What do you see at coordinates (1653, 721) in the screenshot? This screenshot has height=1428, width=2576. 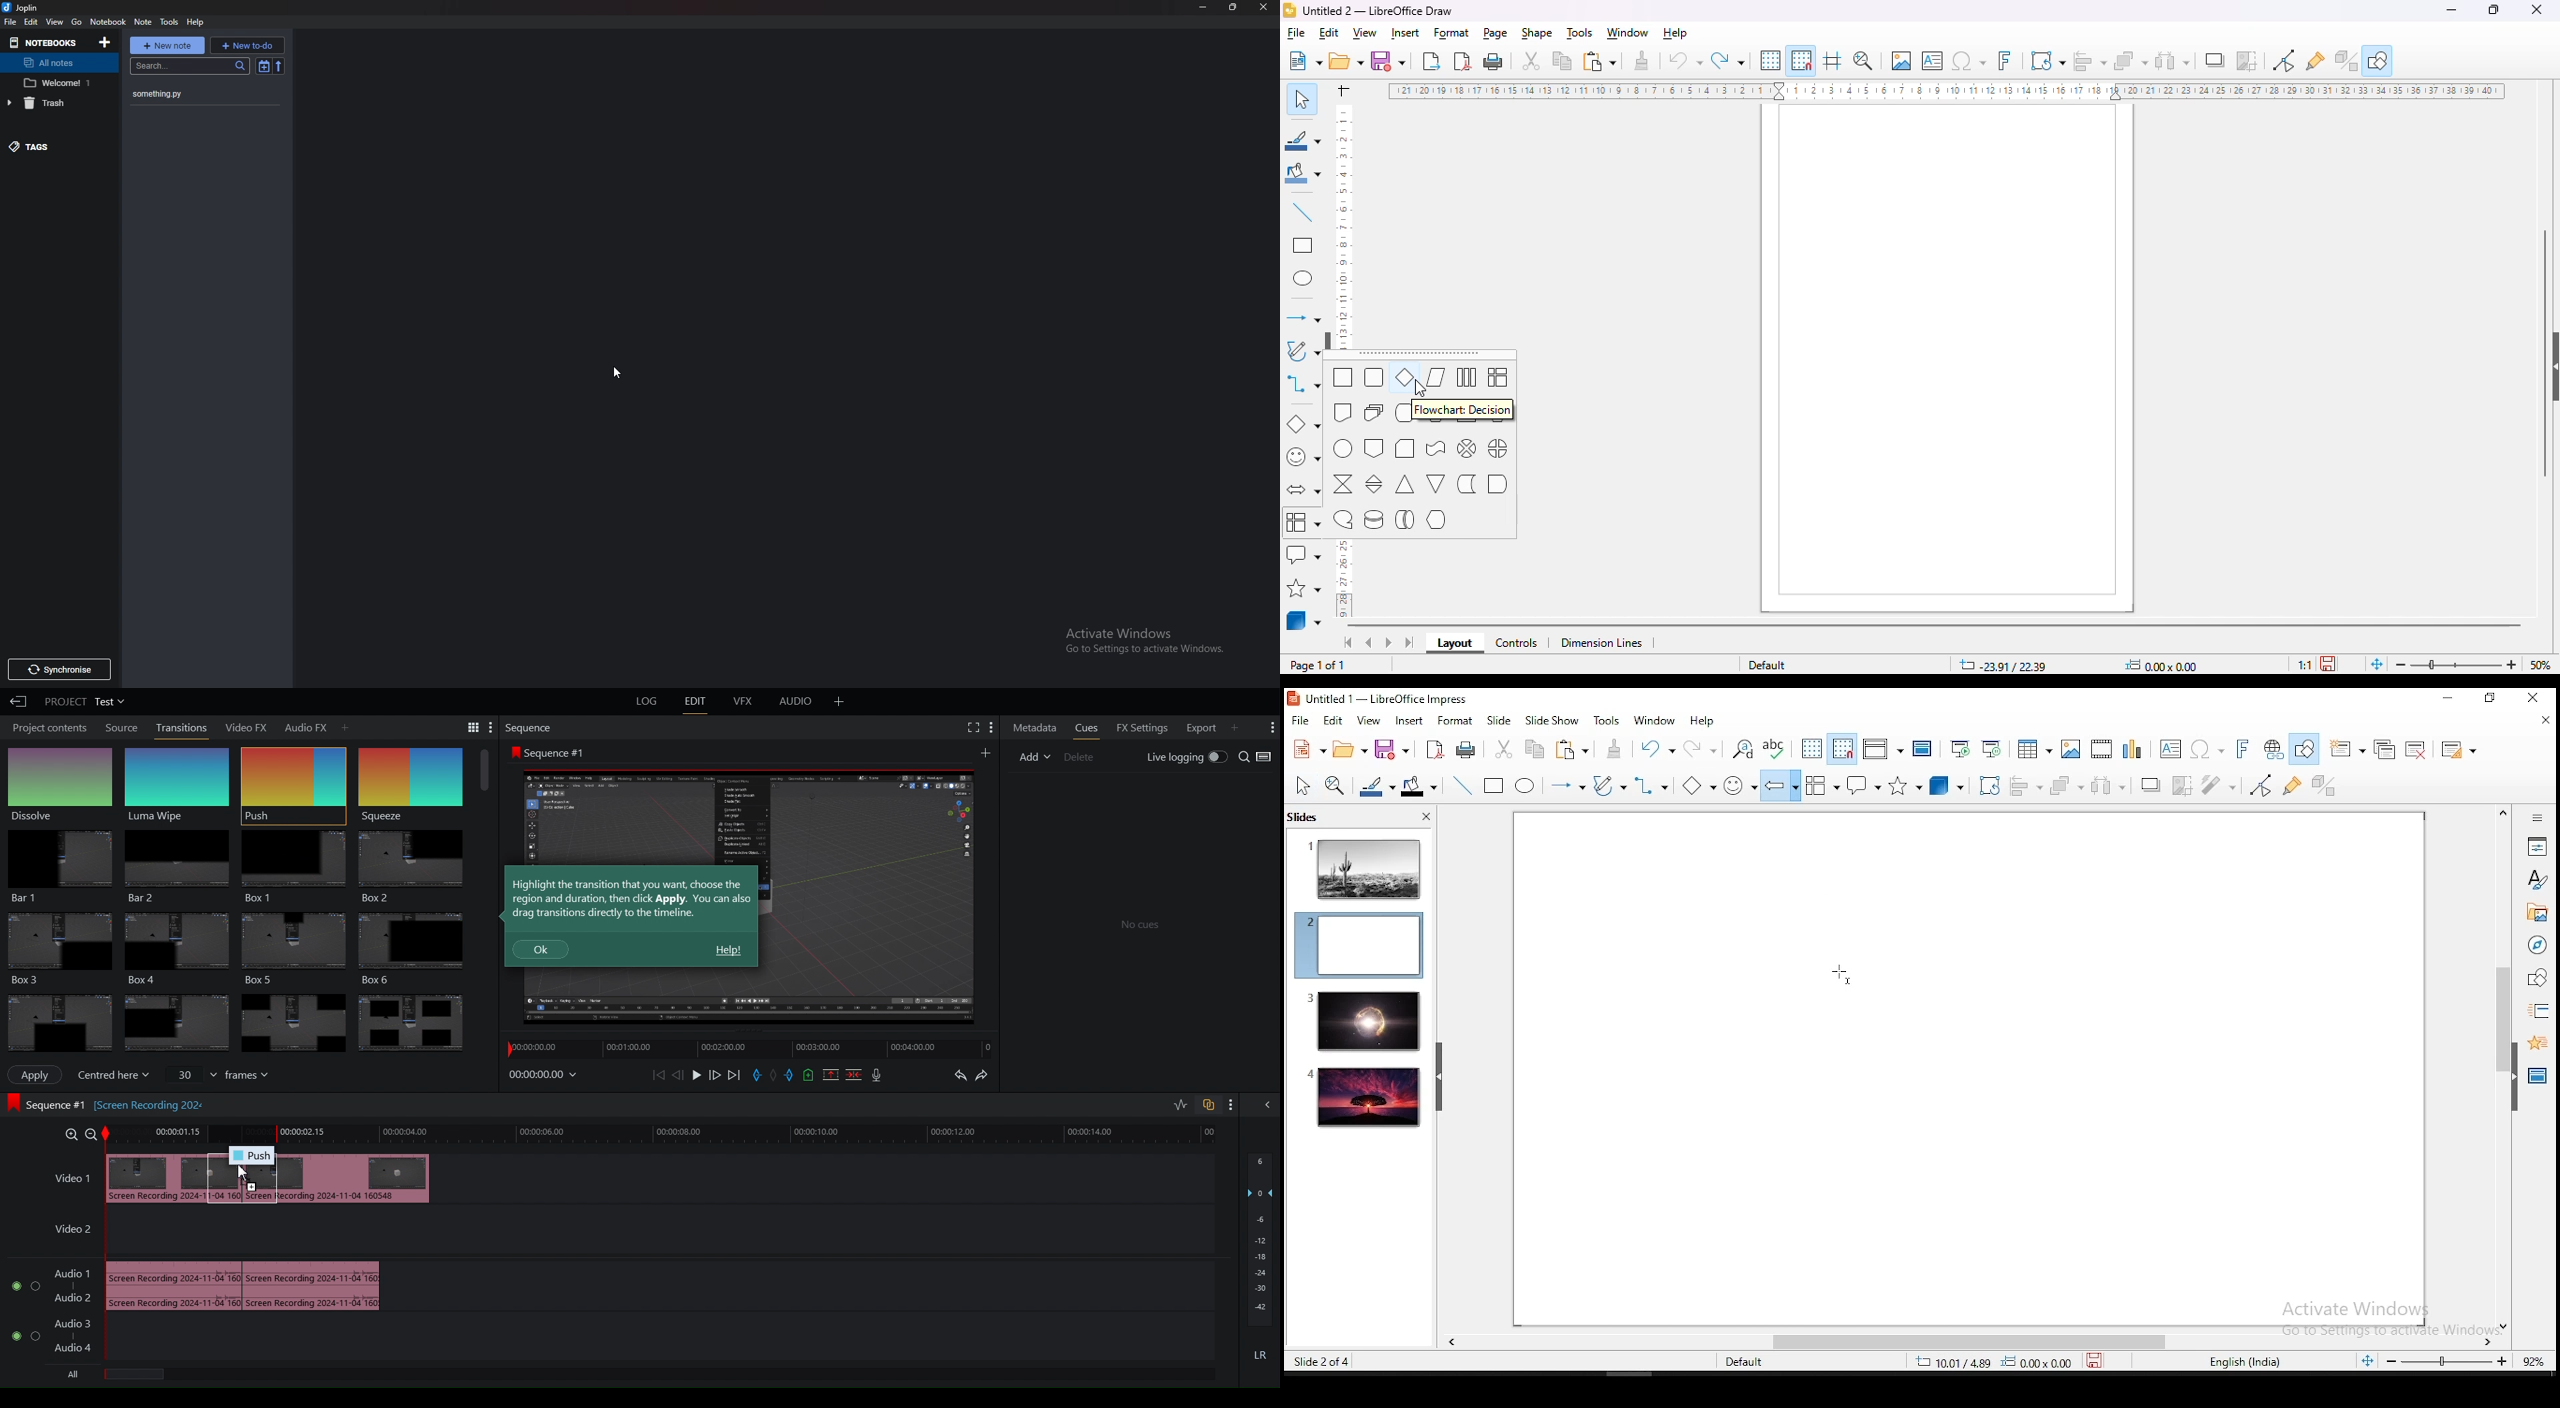 I see `window` at bounding box center [1653, 721].